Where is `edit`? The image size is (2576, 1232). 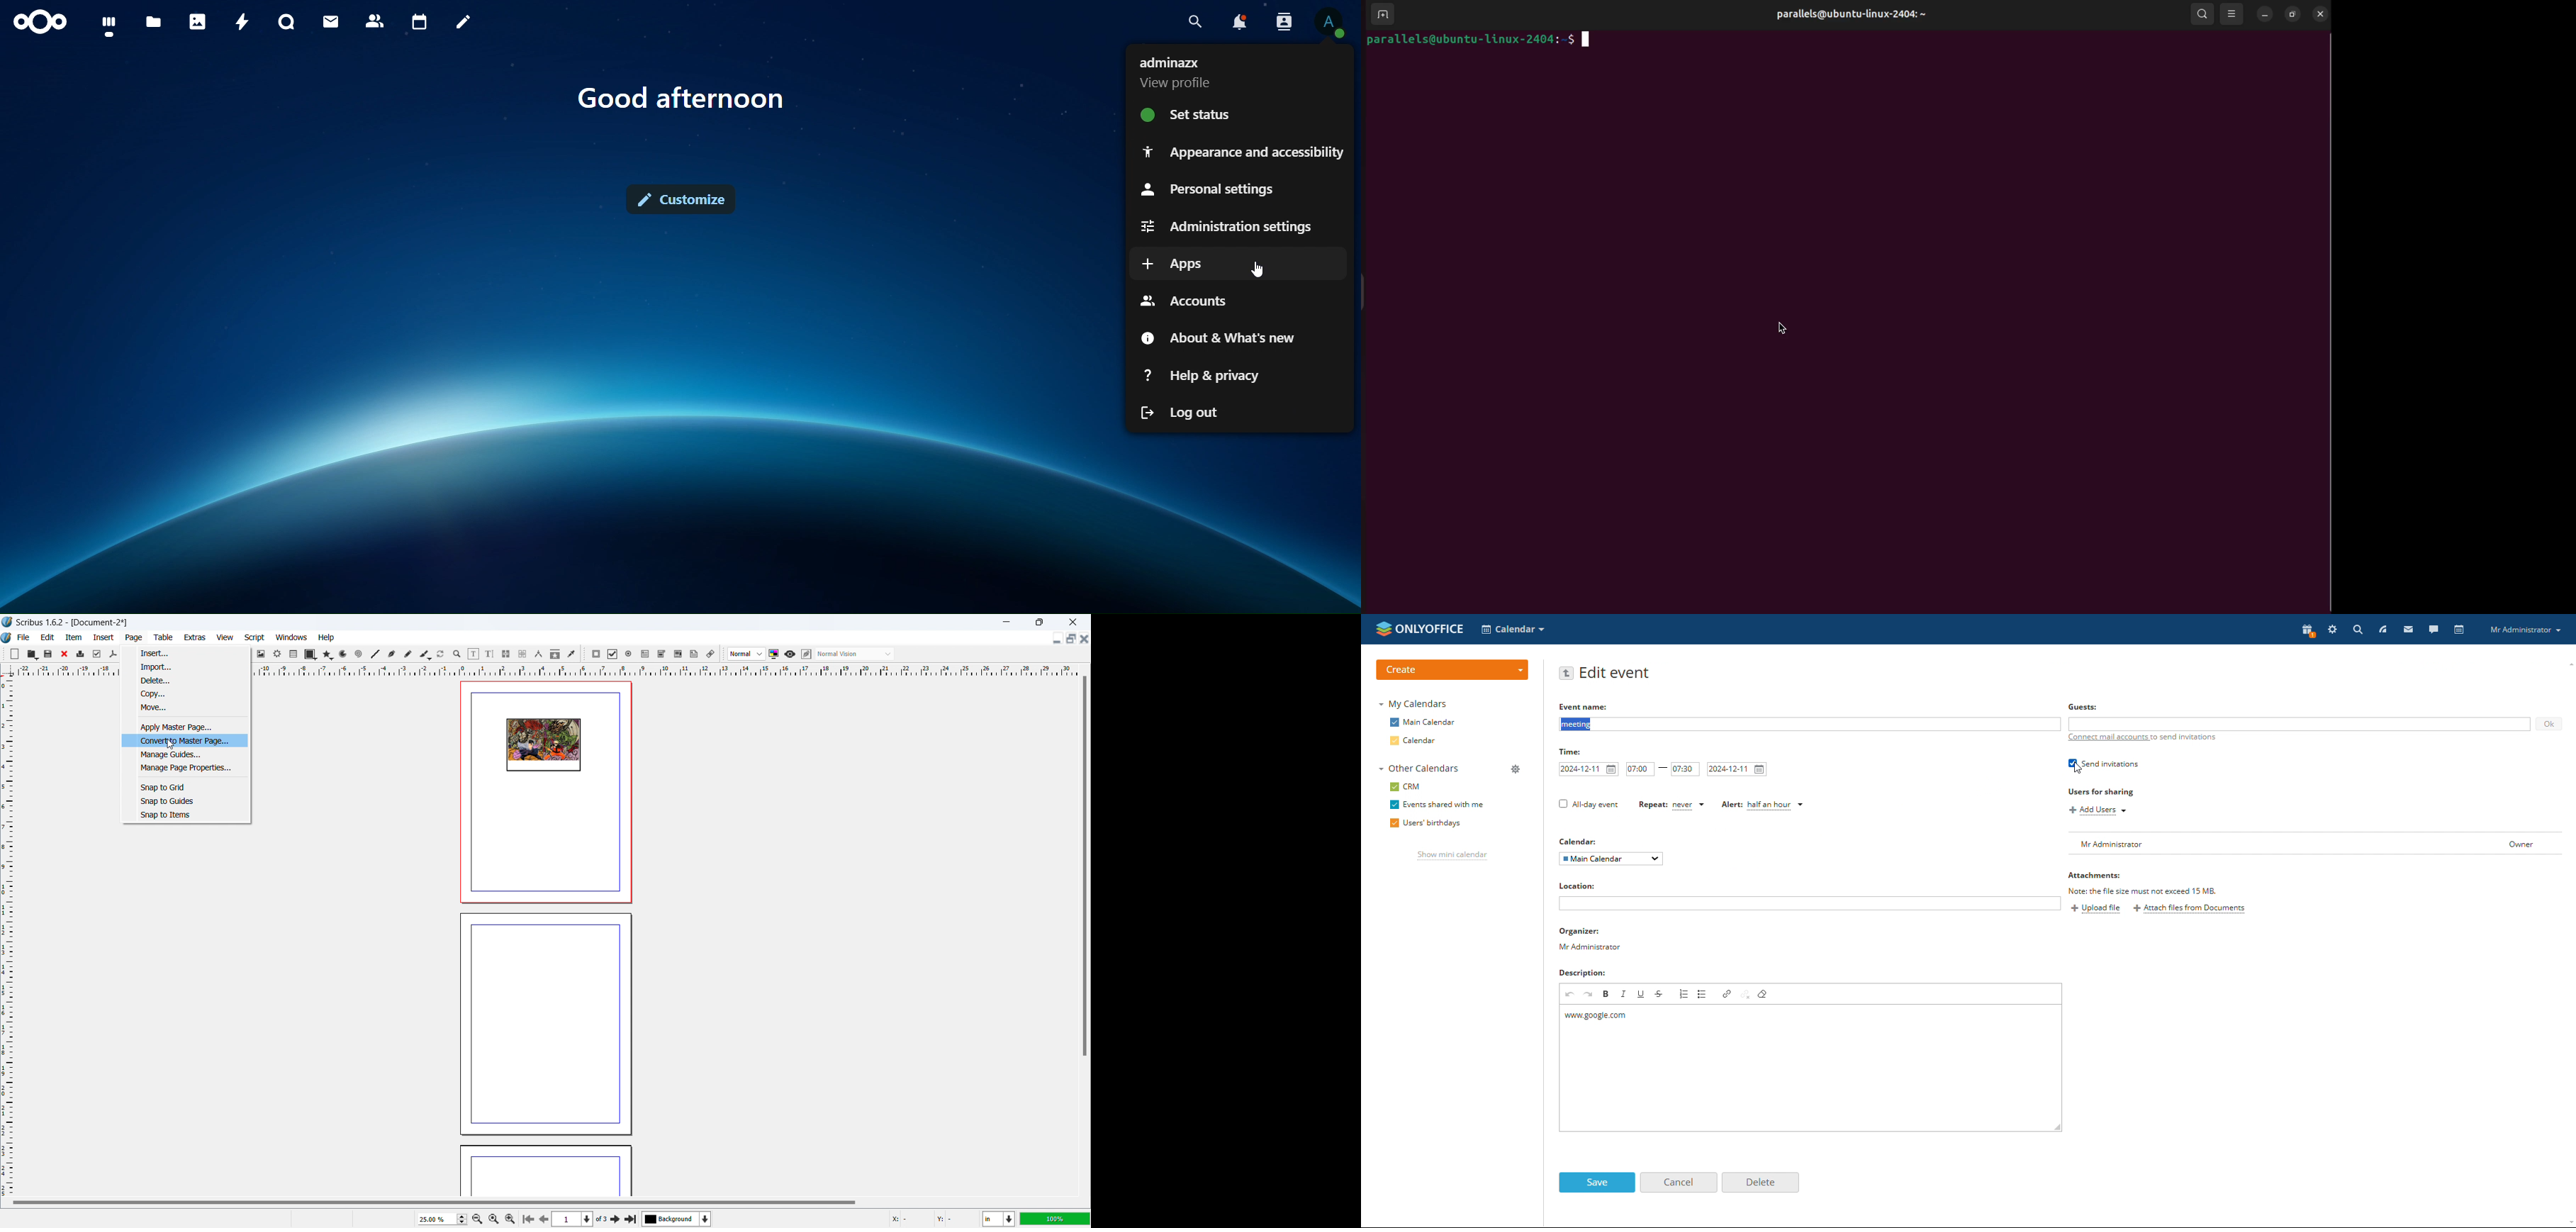 edit is located at coordinates (48, 637).